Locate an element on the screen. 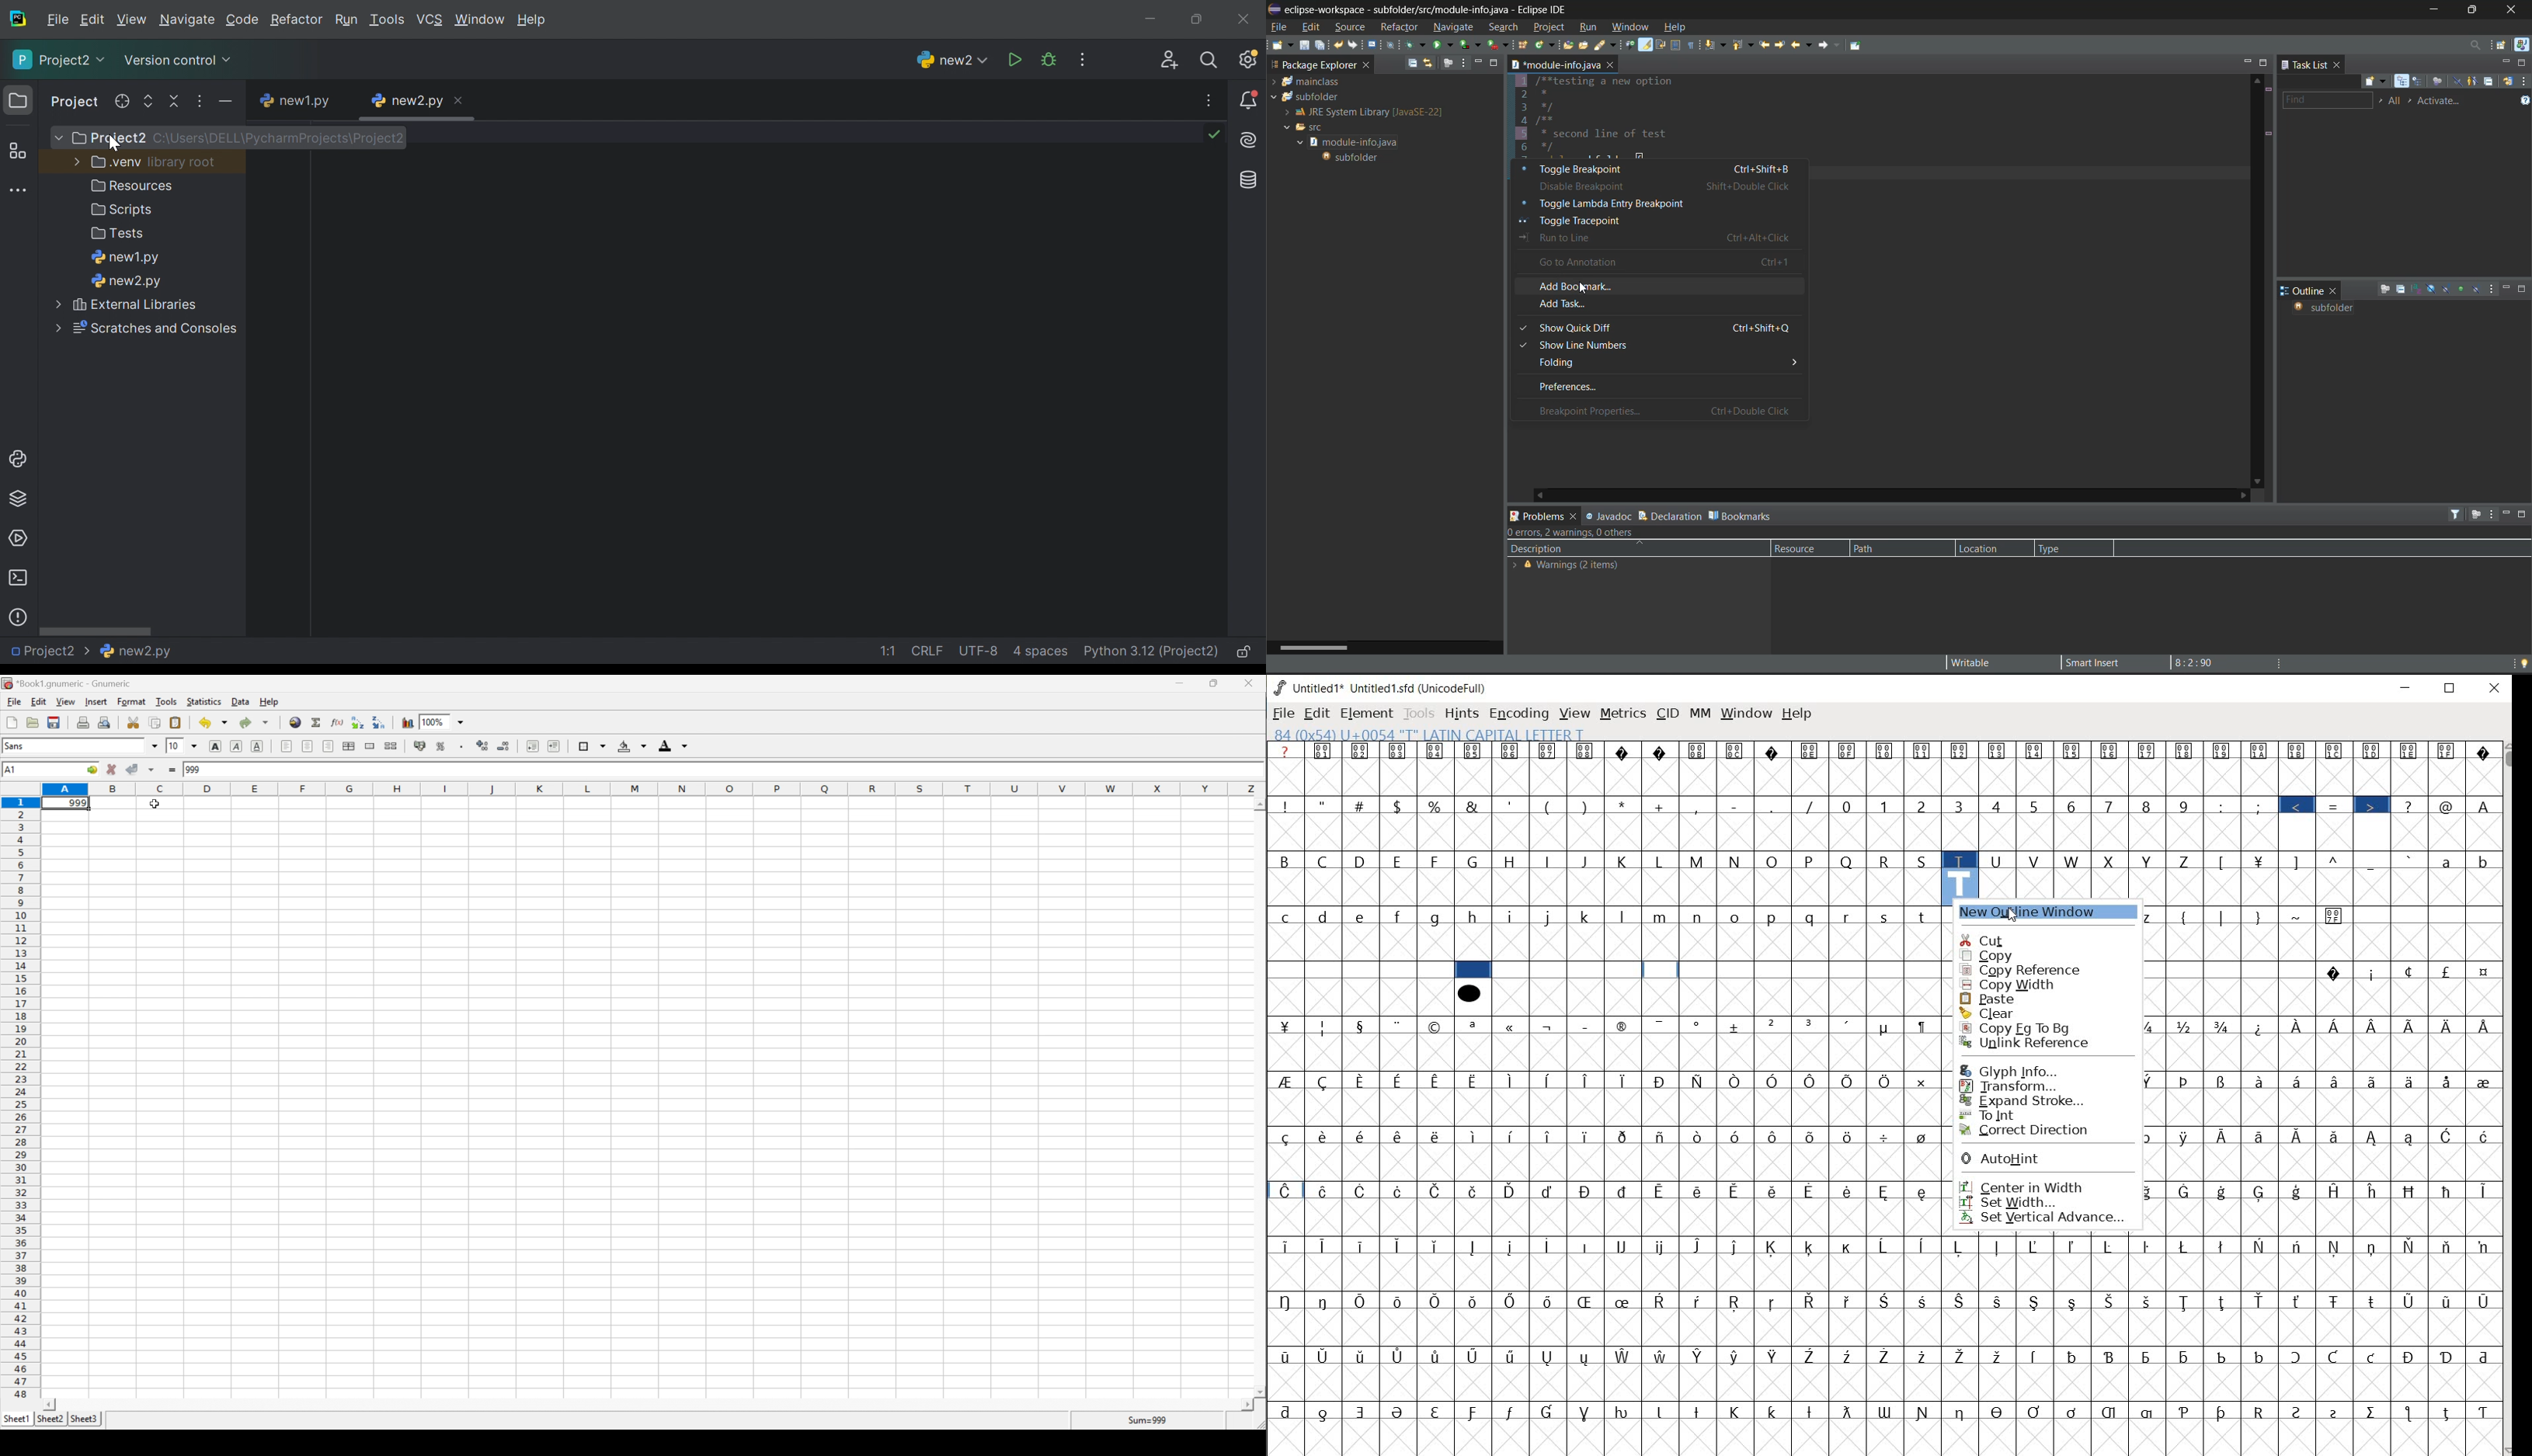 The image size is (2548, 1456). Symbol is located at coordinates (2336, 750).